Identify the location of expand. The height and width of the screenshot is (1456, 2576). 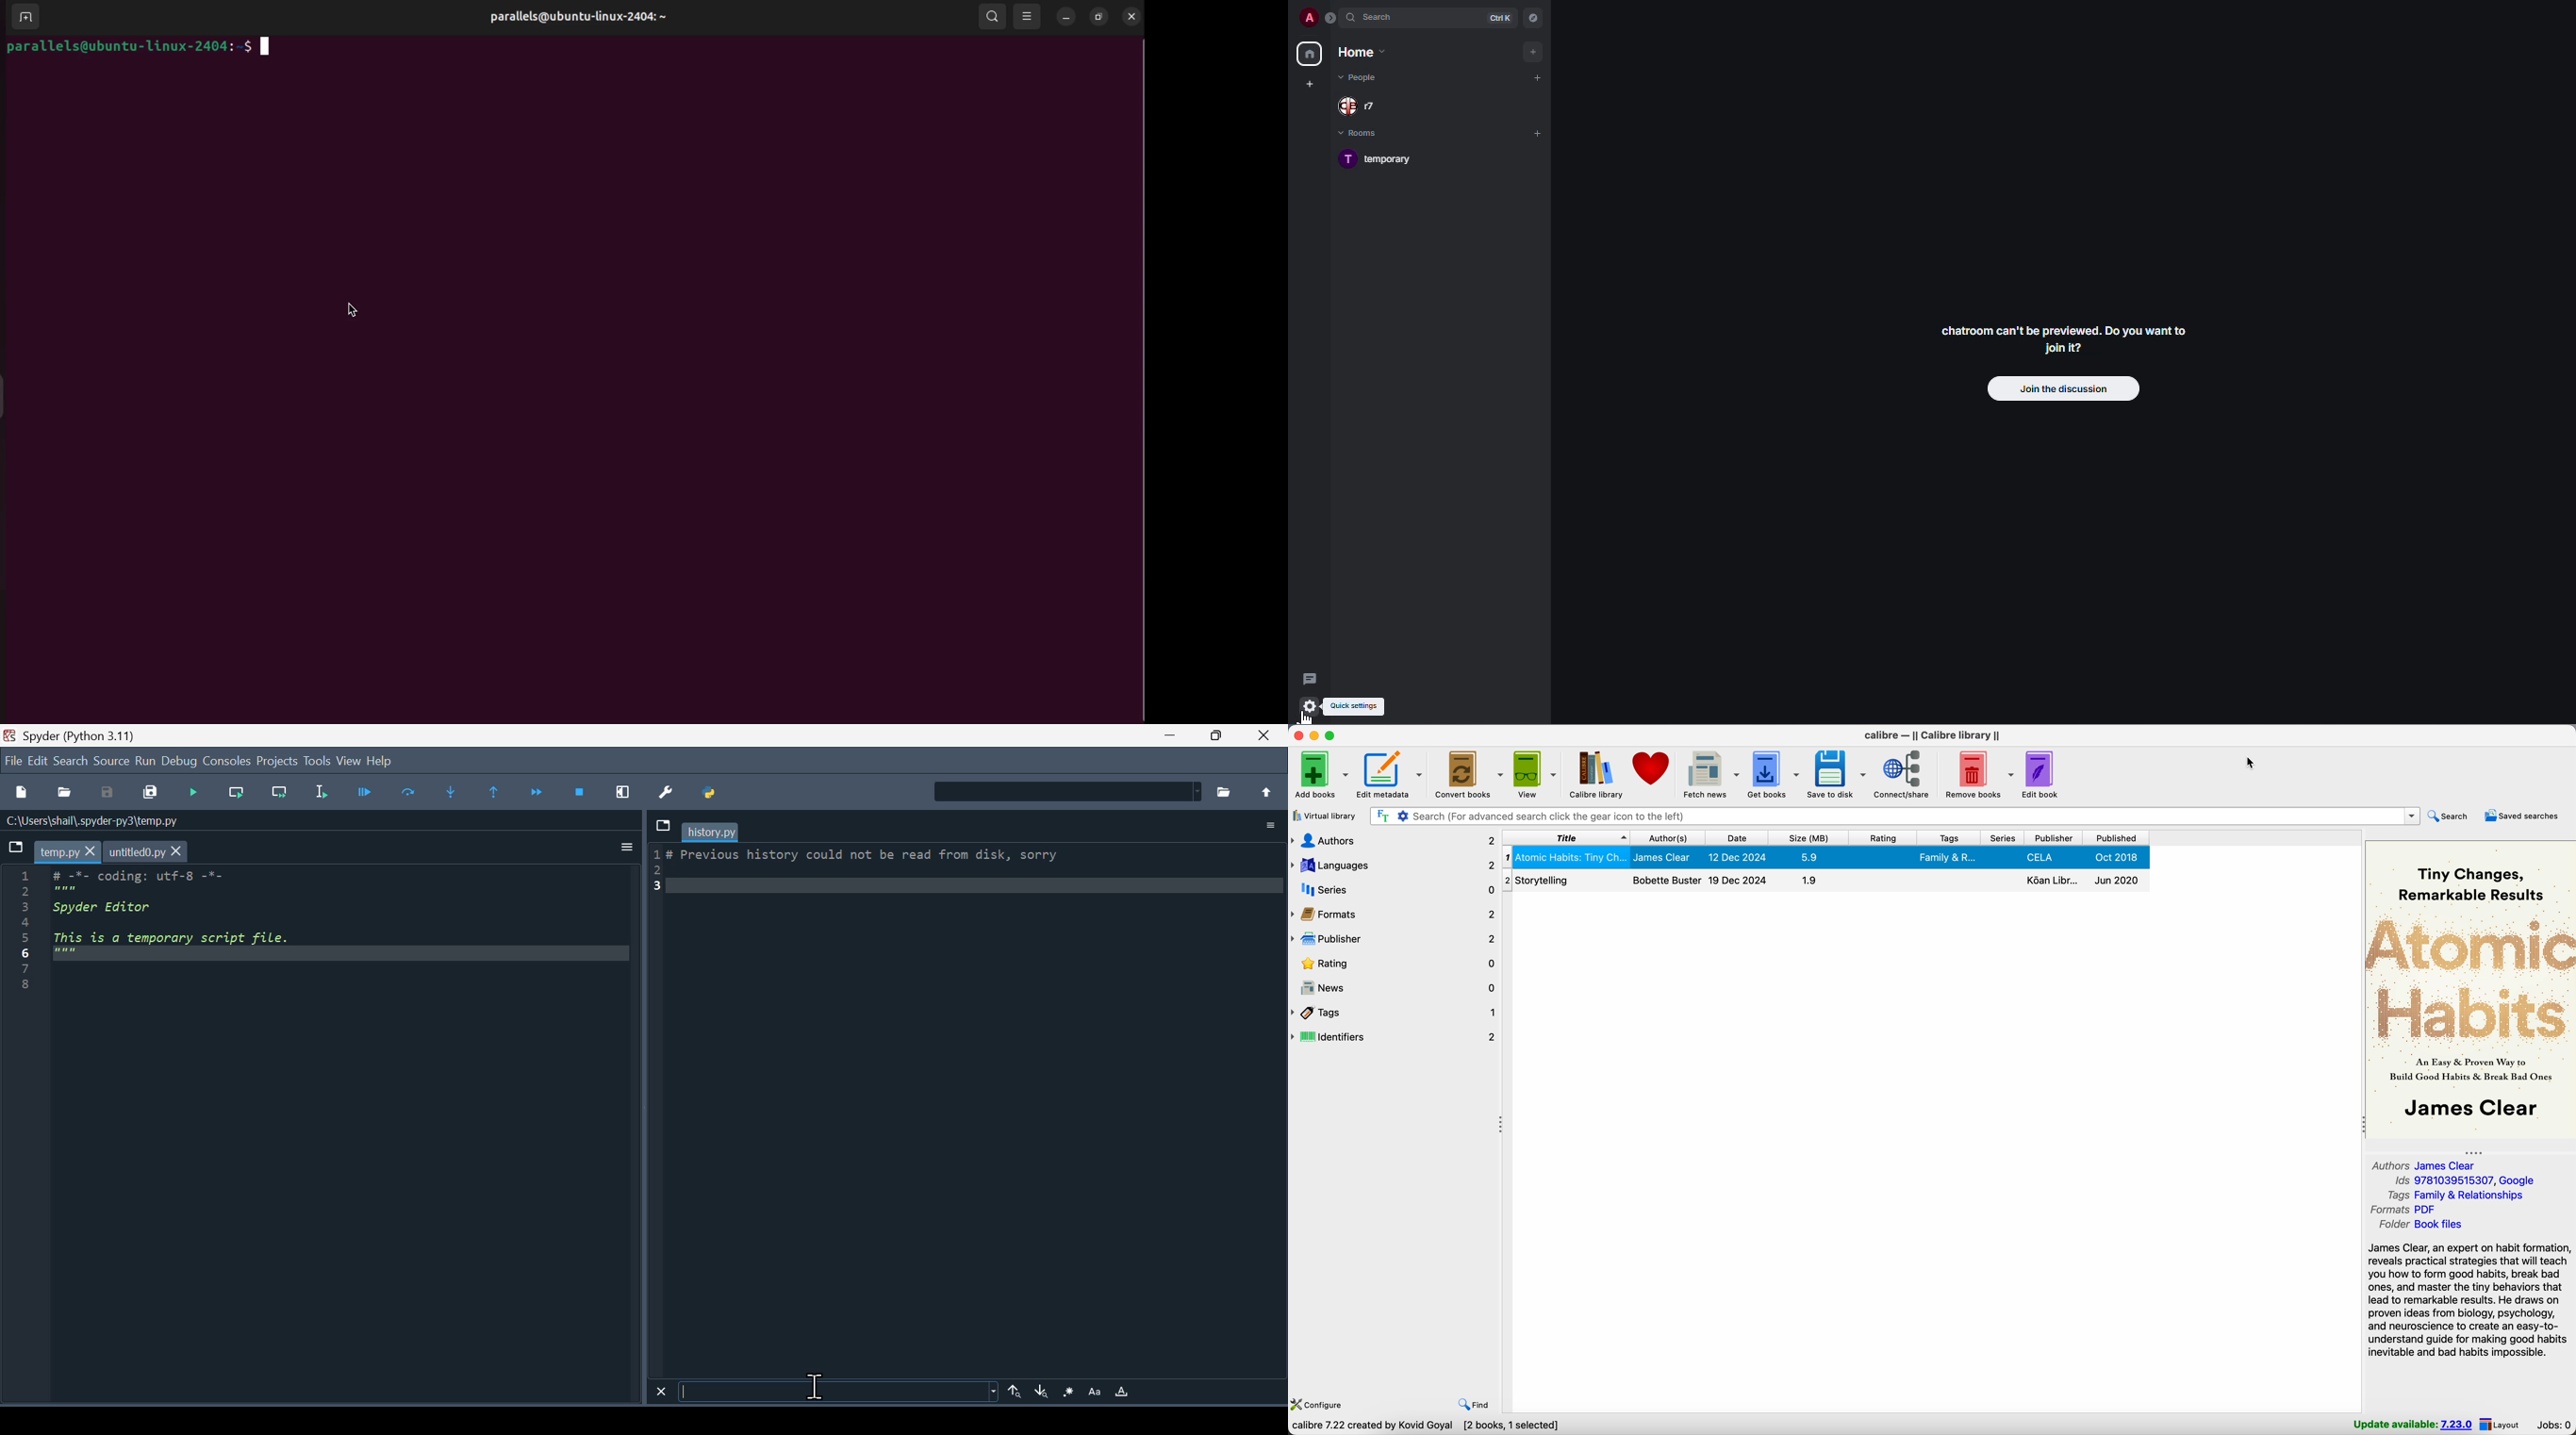
(1332, 17).